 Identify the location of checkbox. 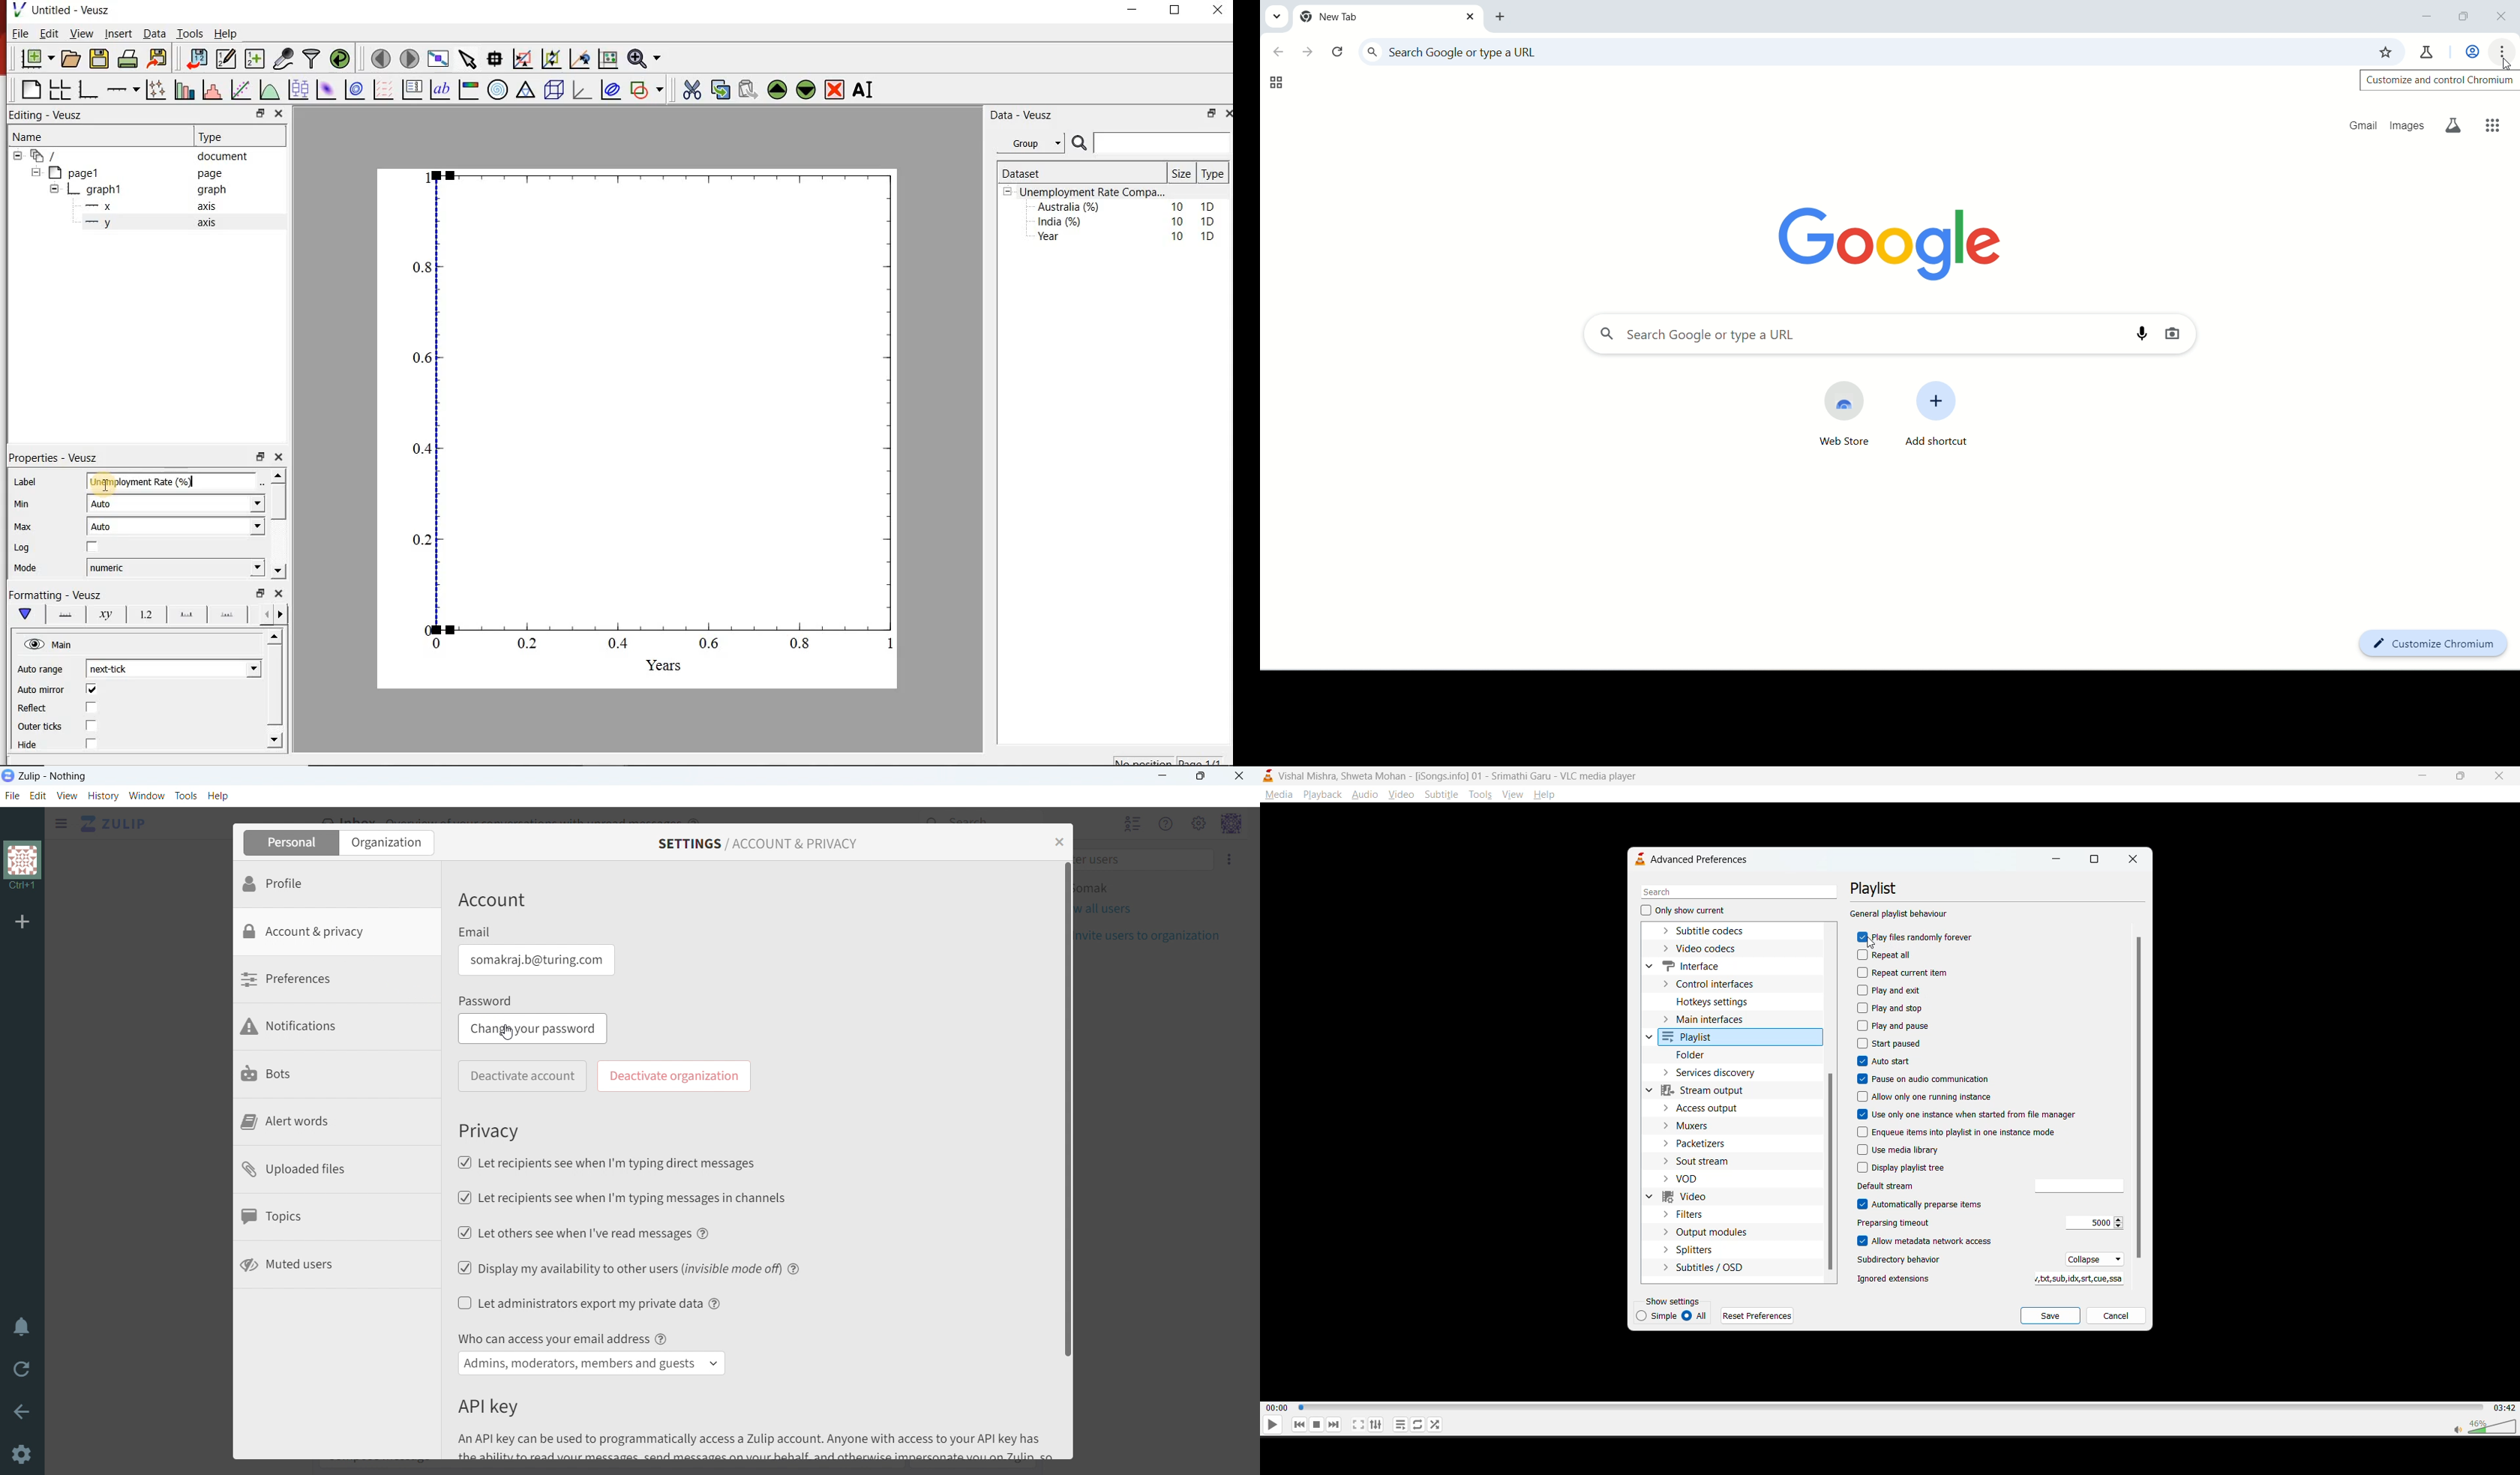
(94, 690).